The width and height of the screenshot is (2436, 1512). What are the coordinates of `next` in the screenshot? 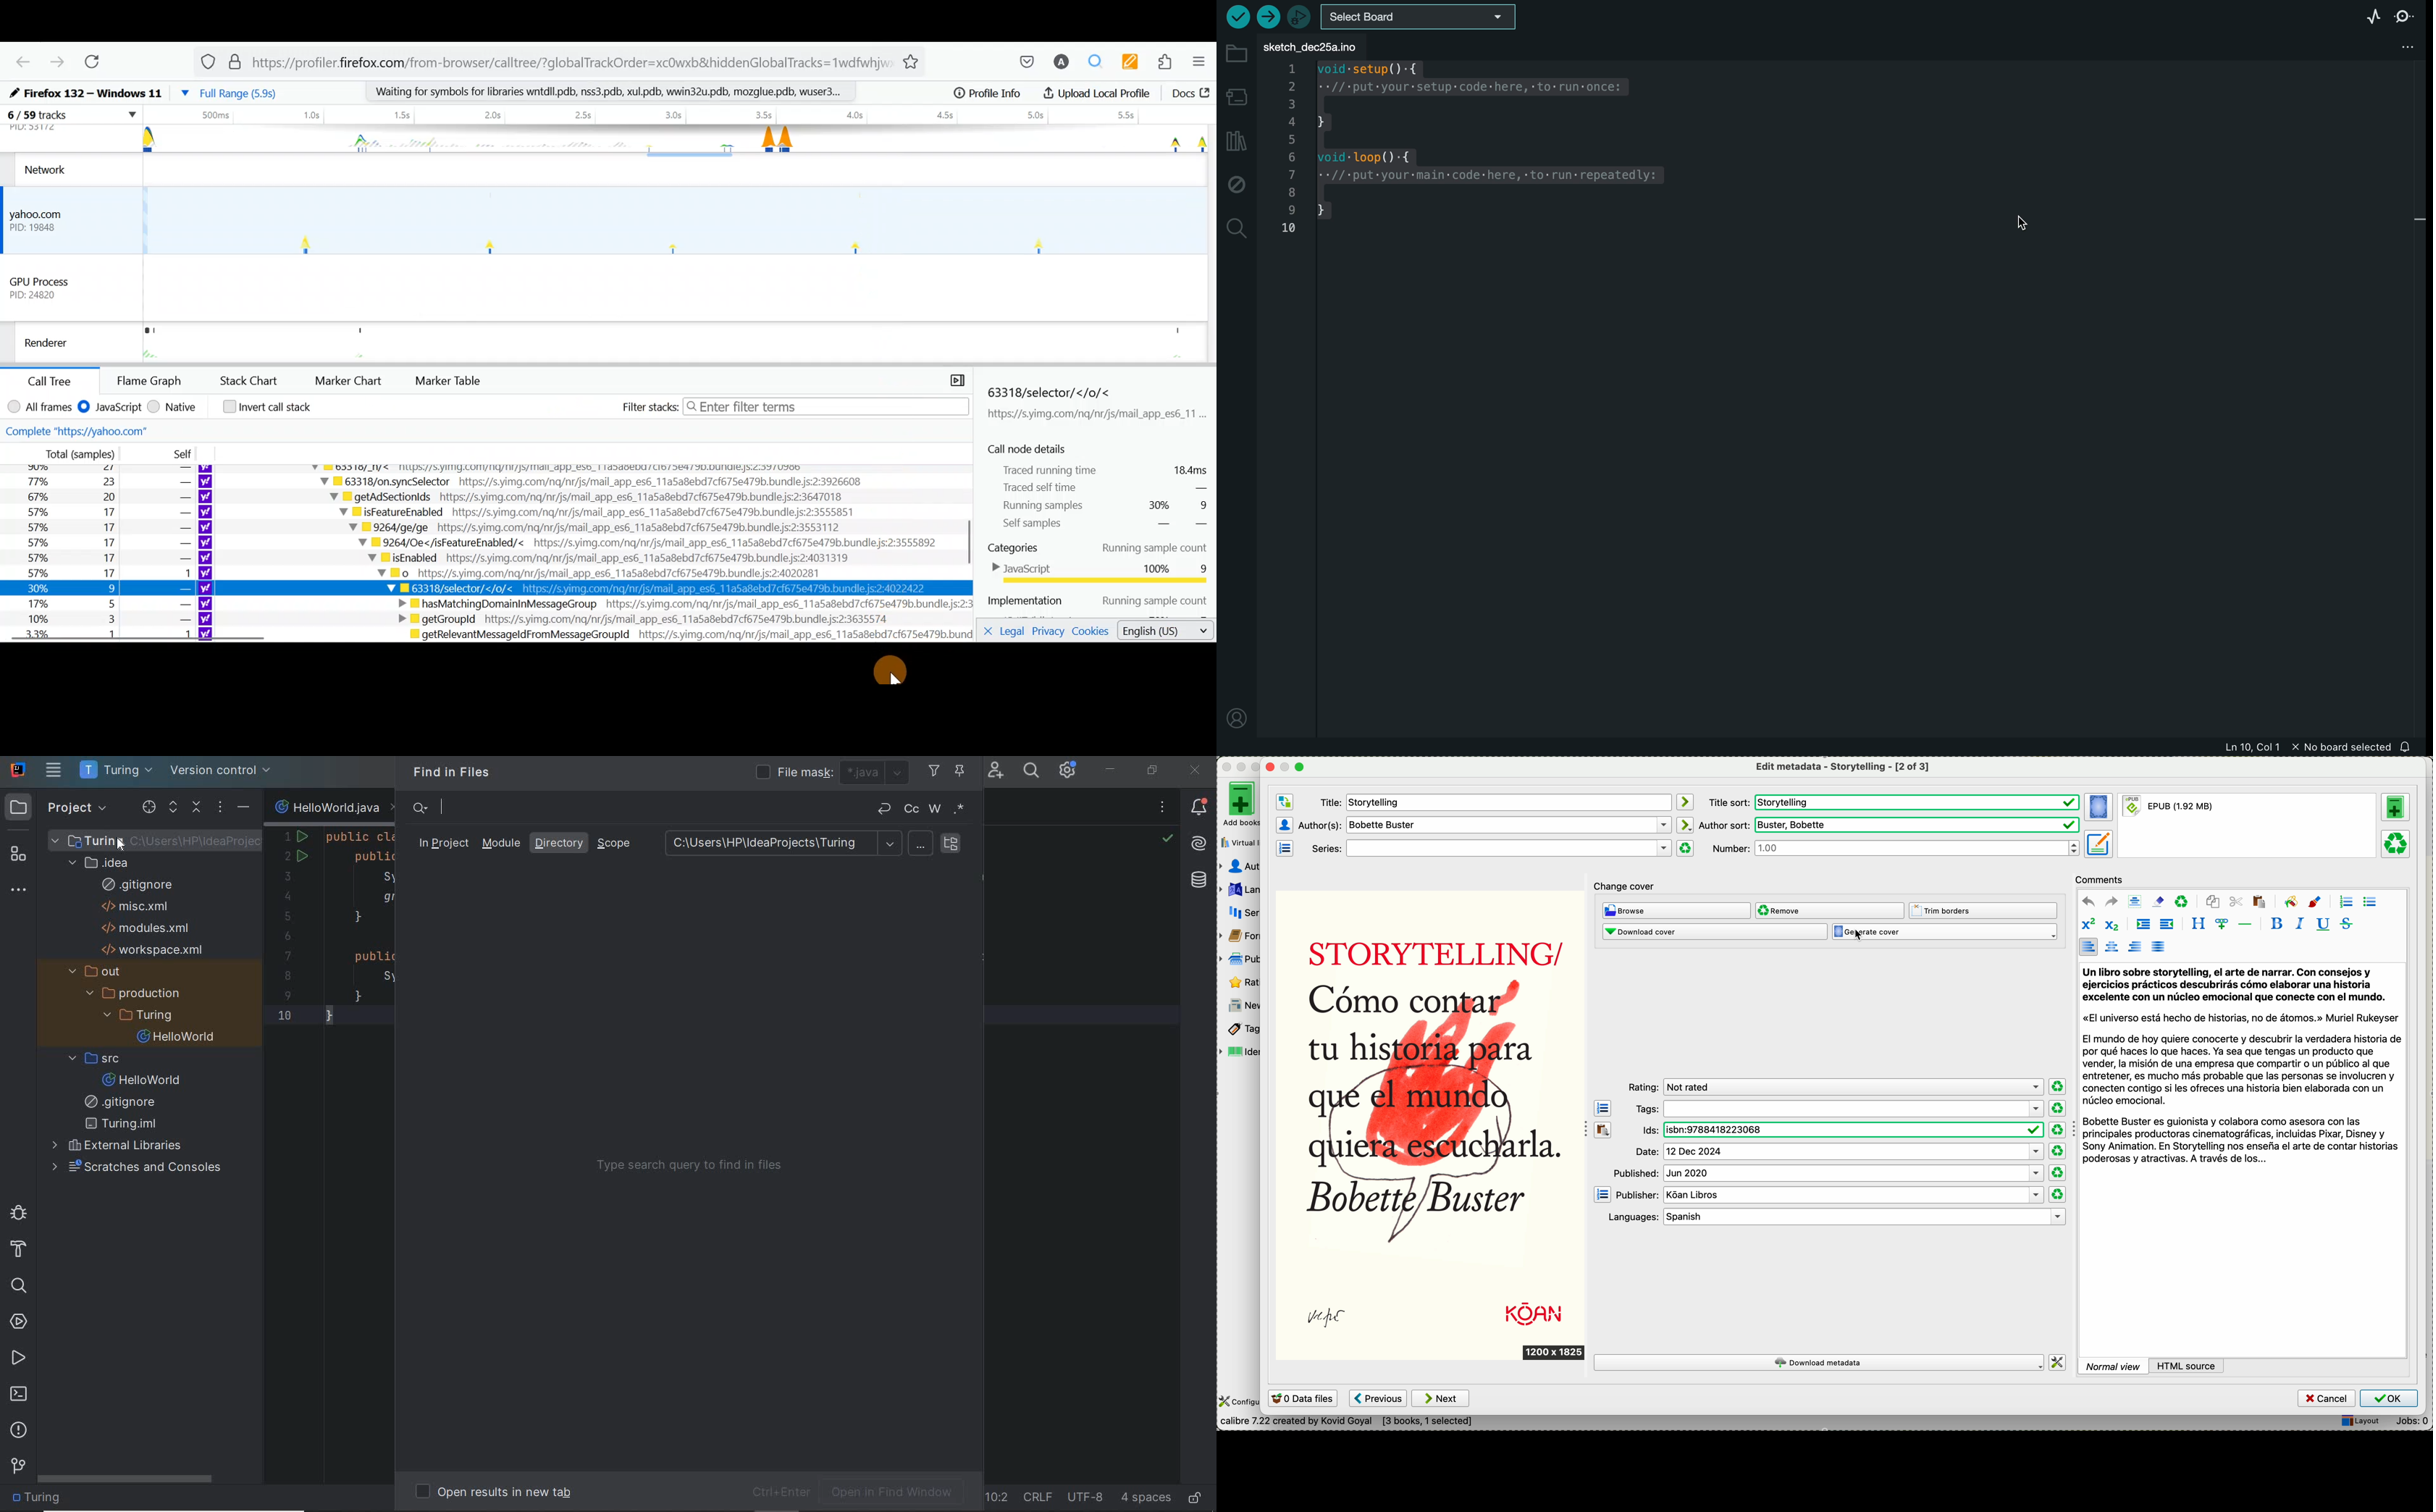 It's located at (1440, 1398).